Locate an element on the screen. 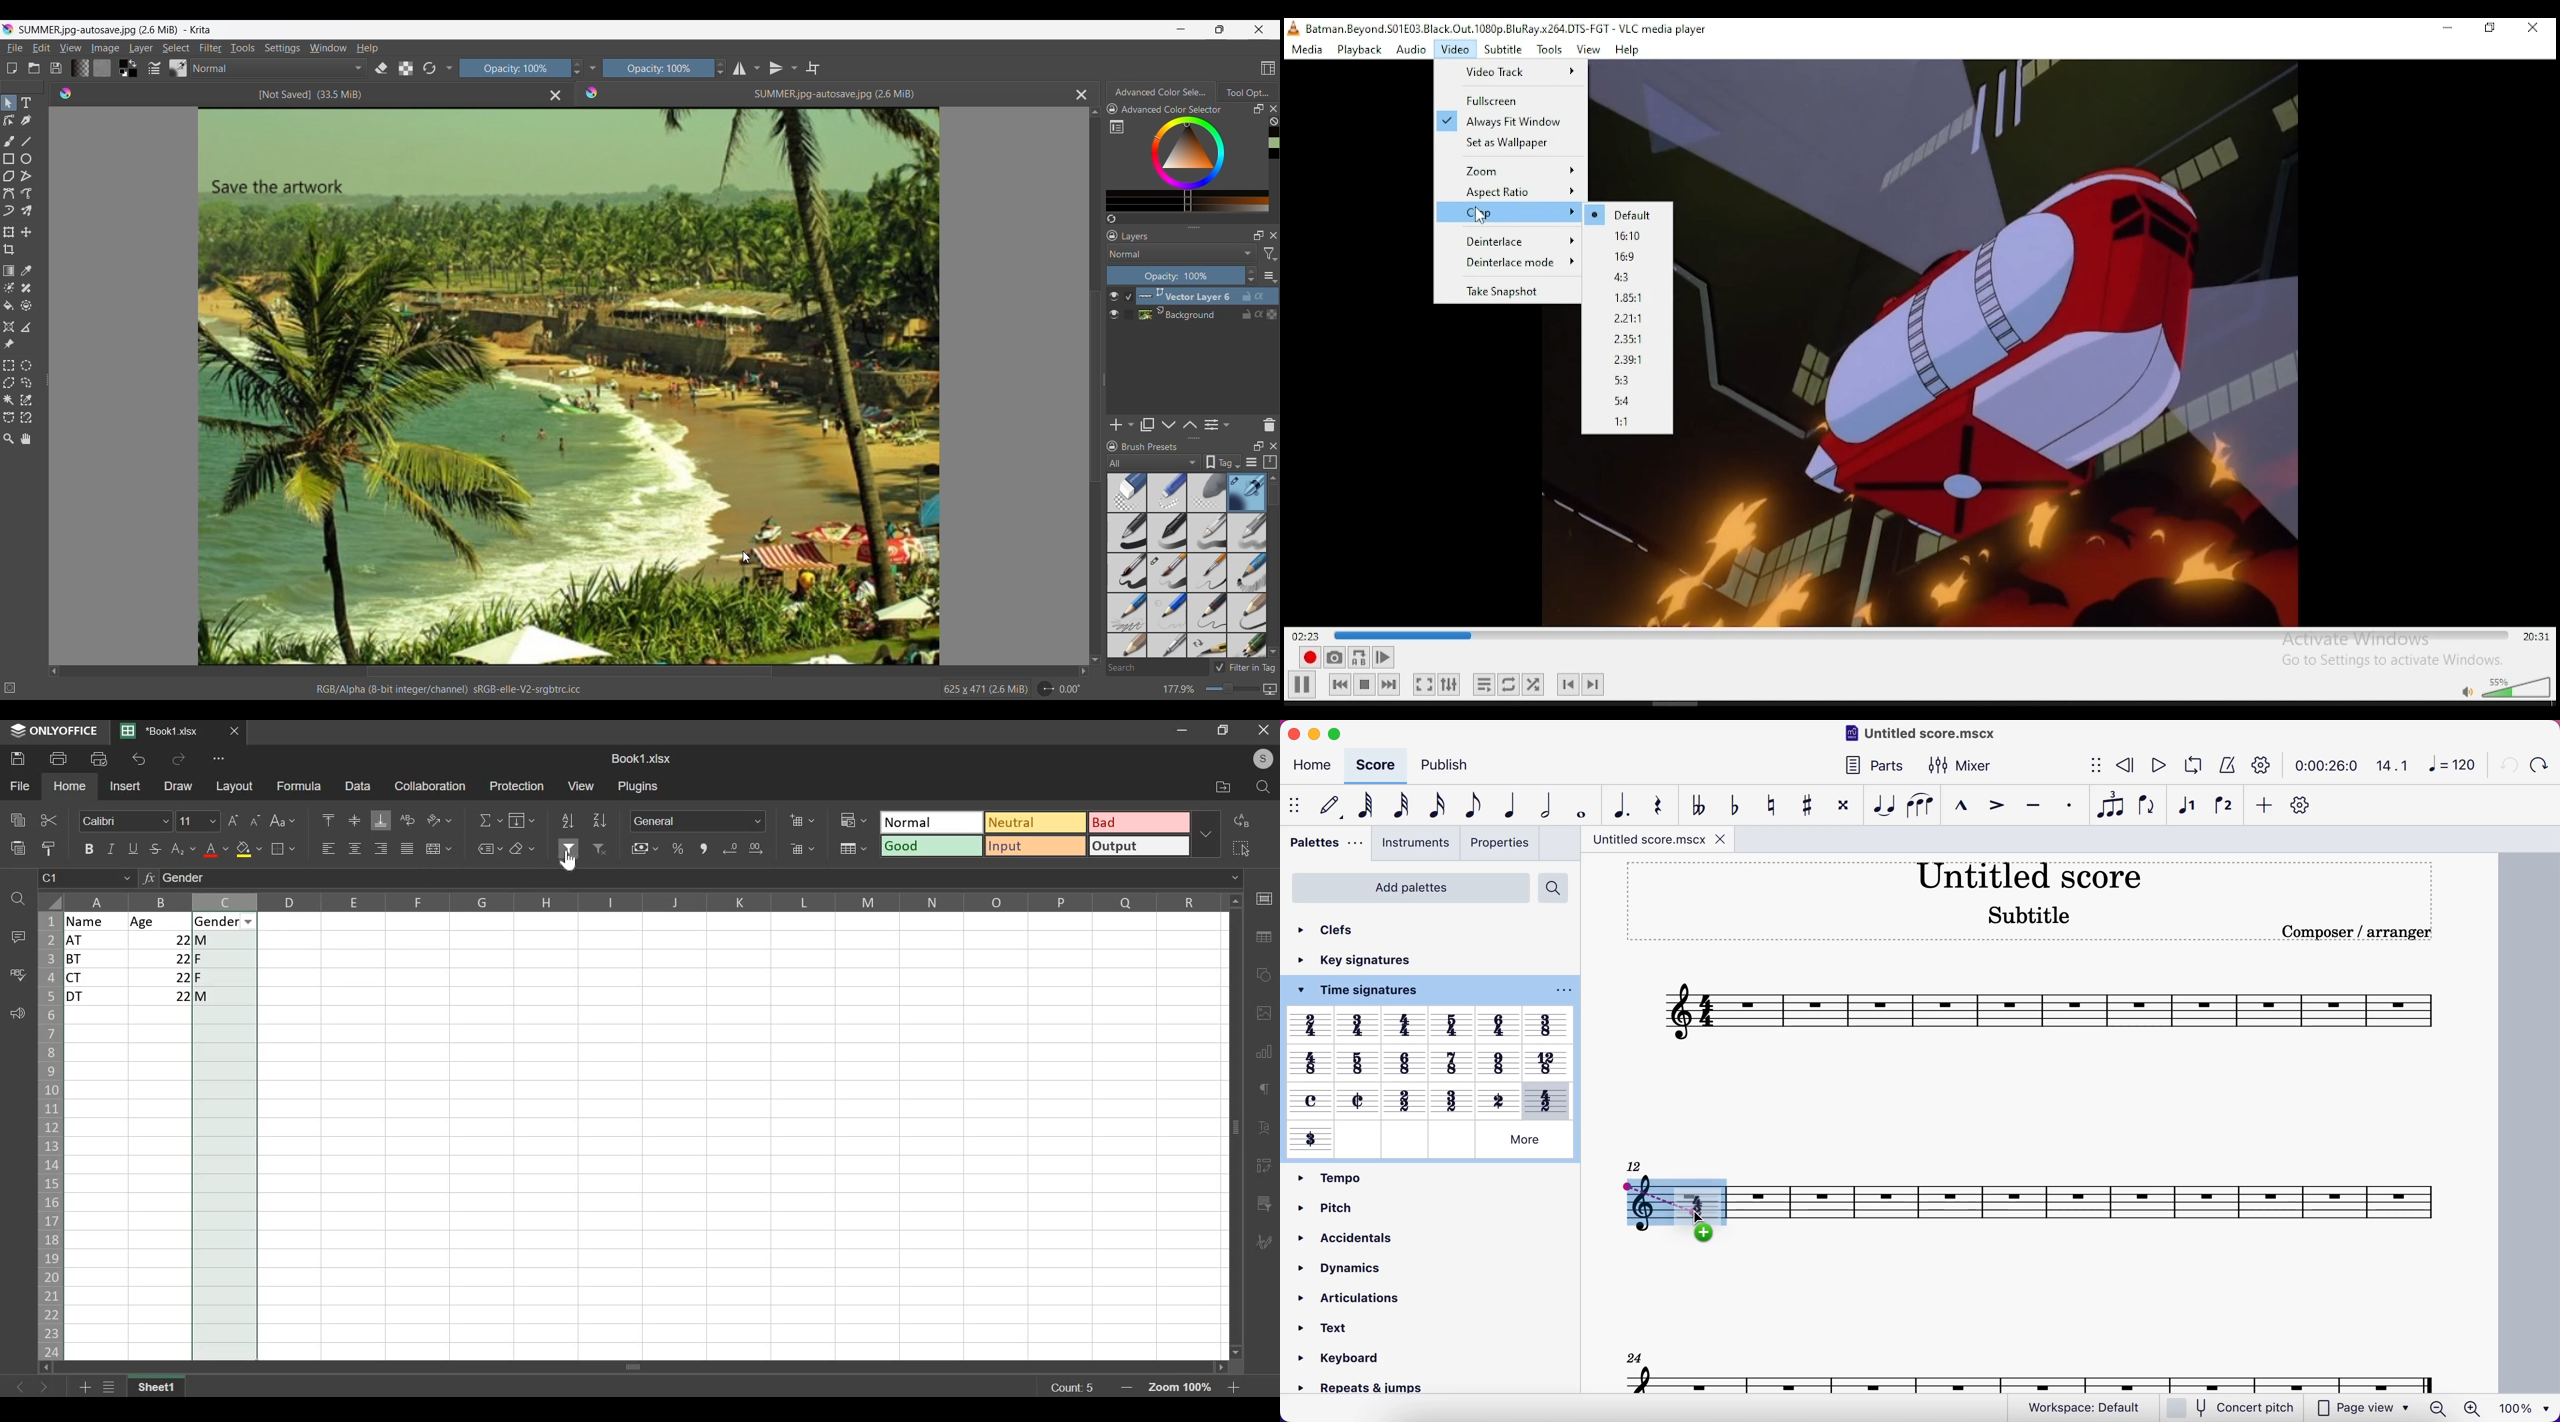 This screenshot has width=2576, height=1428.  is located at coordinates (1402, 1139).